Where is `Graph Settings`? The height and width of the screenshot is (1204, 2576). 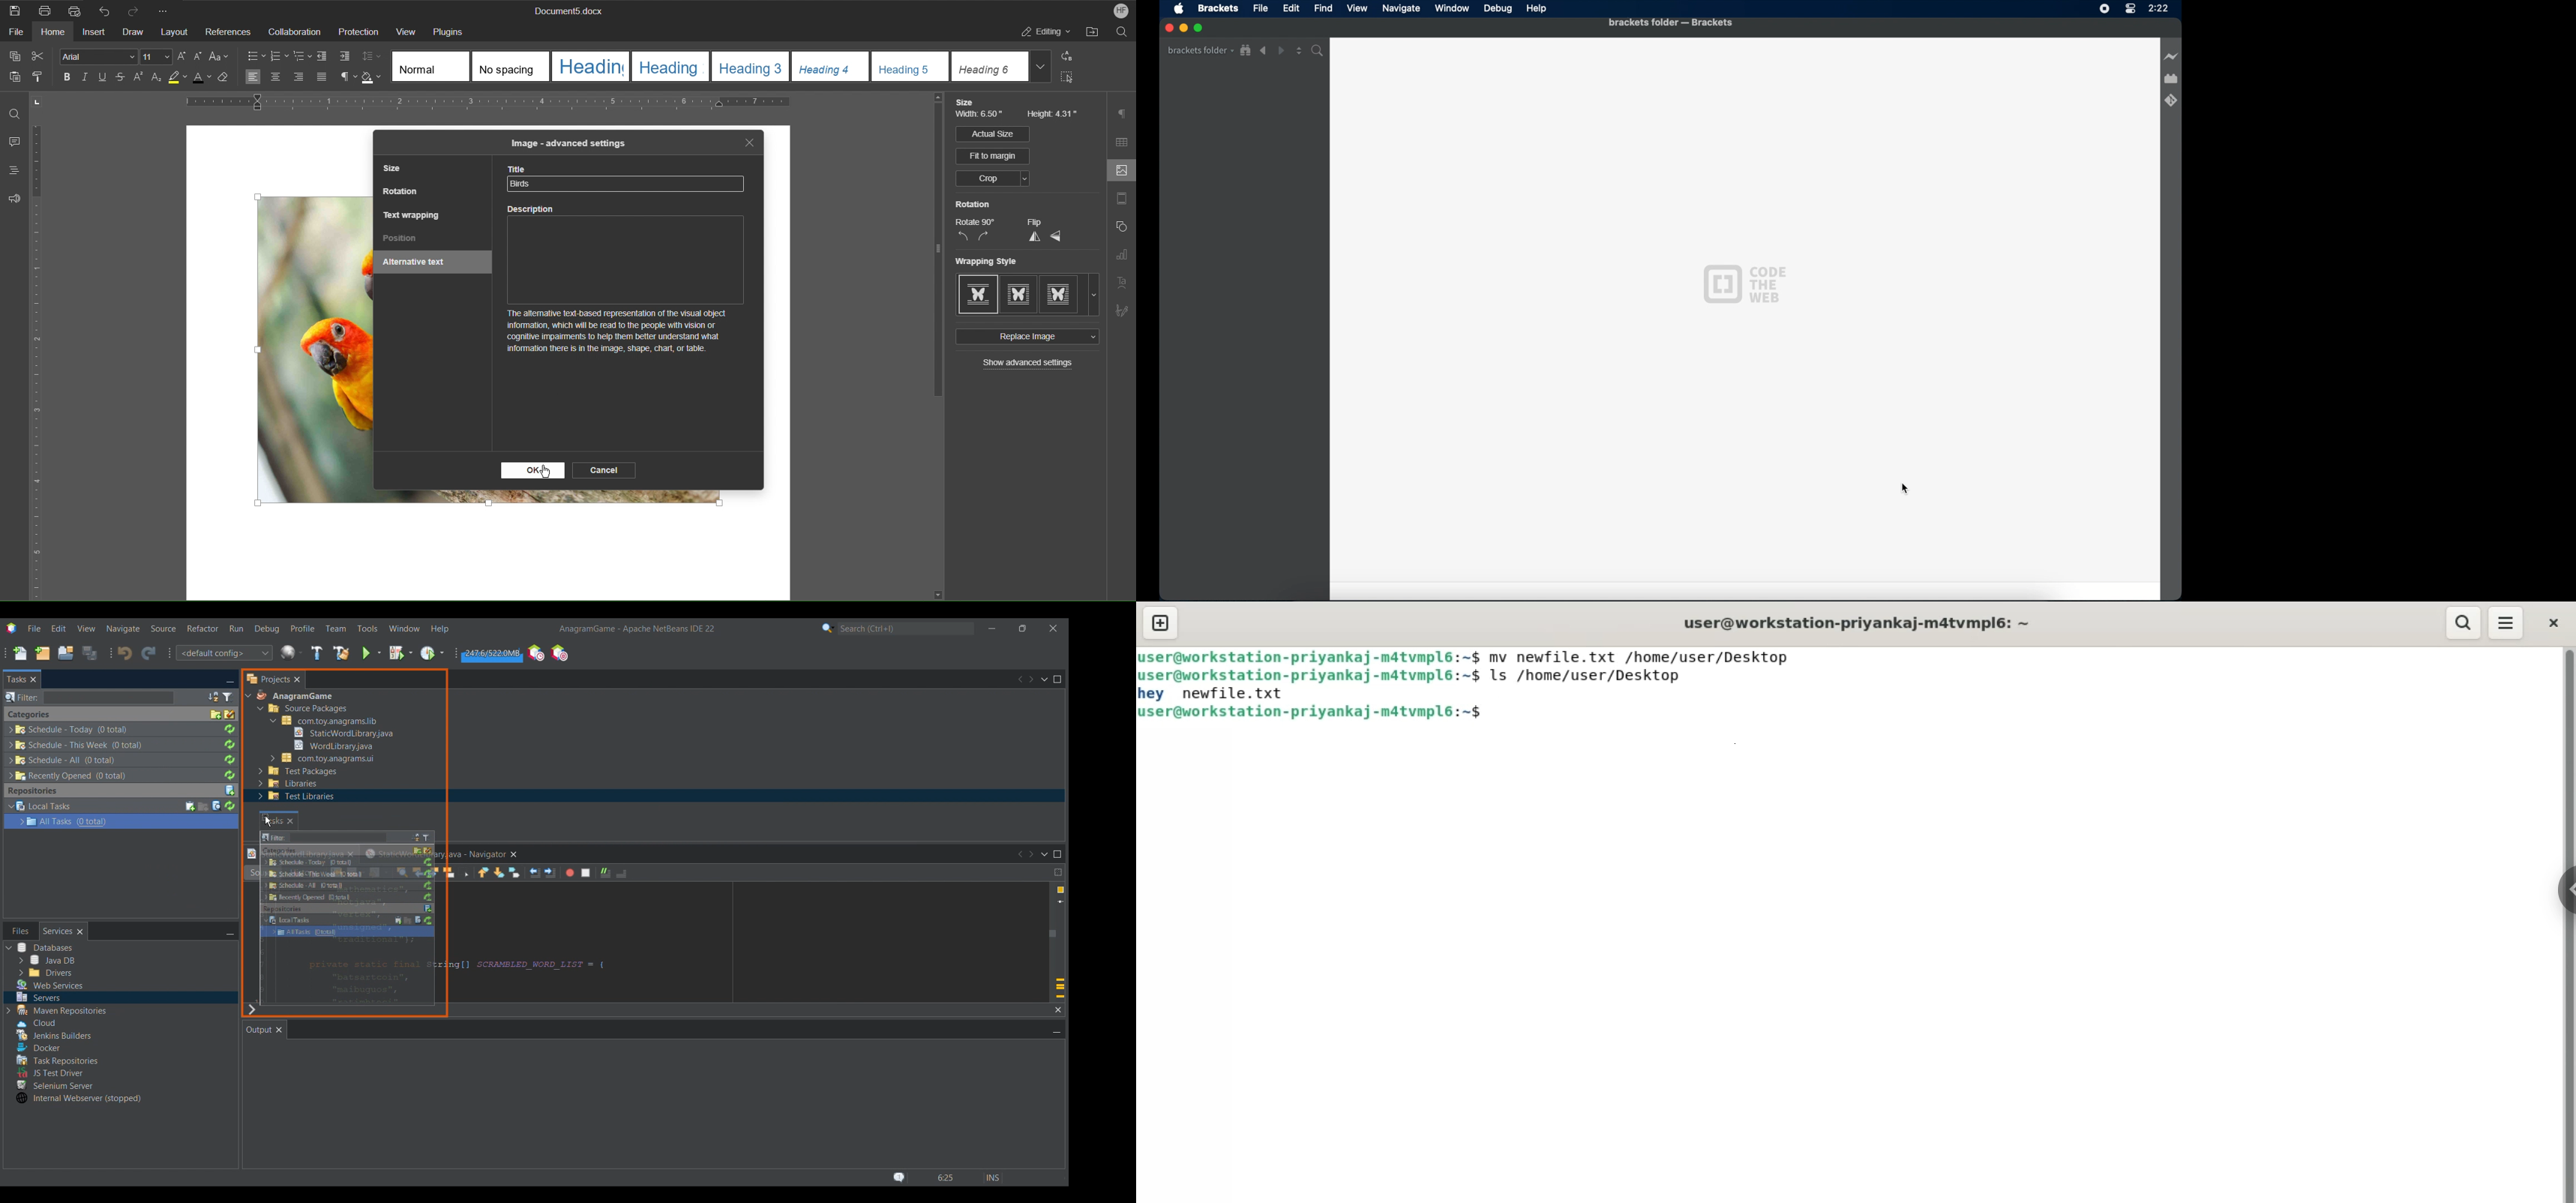
Graph Settings is located at coordinates (1122, 257).